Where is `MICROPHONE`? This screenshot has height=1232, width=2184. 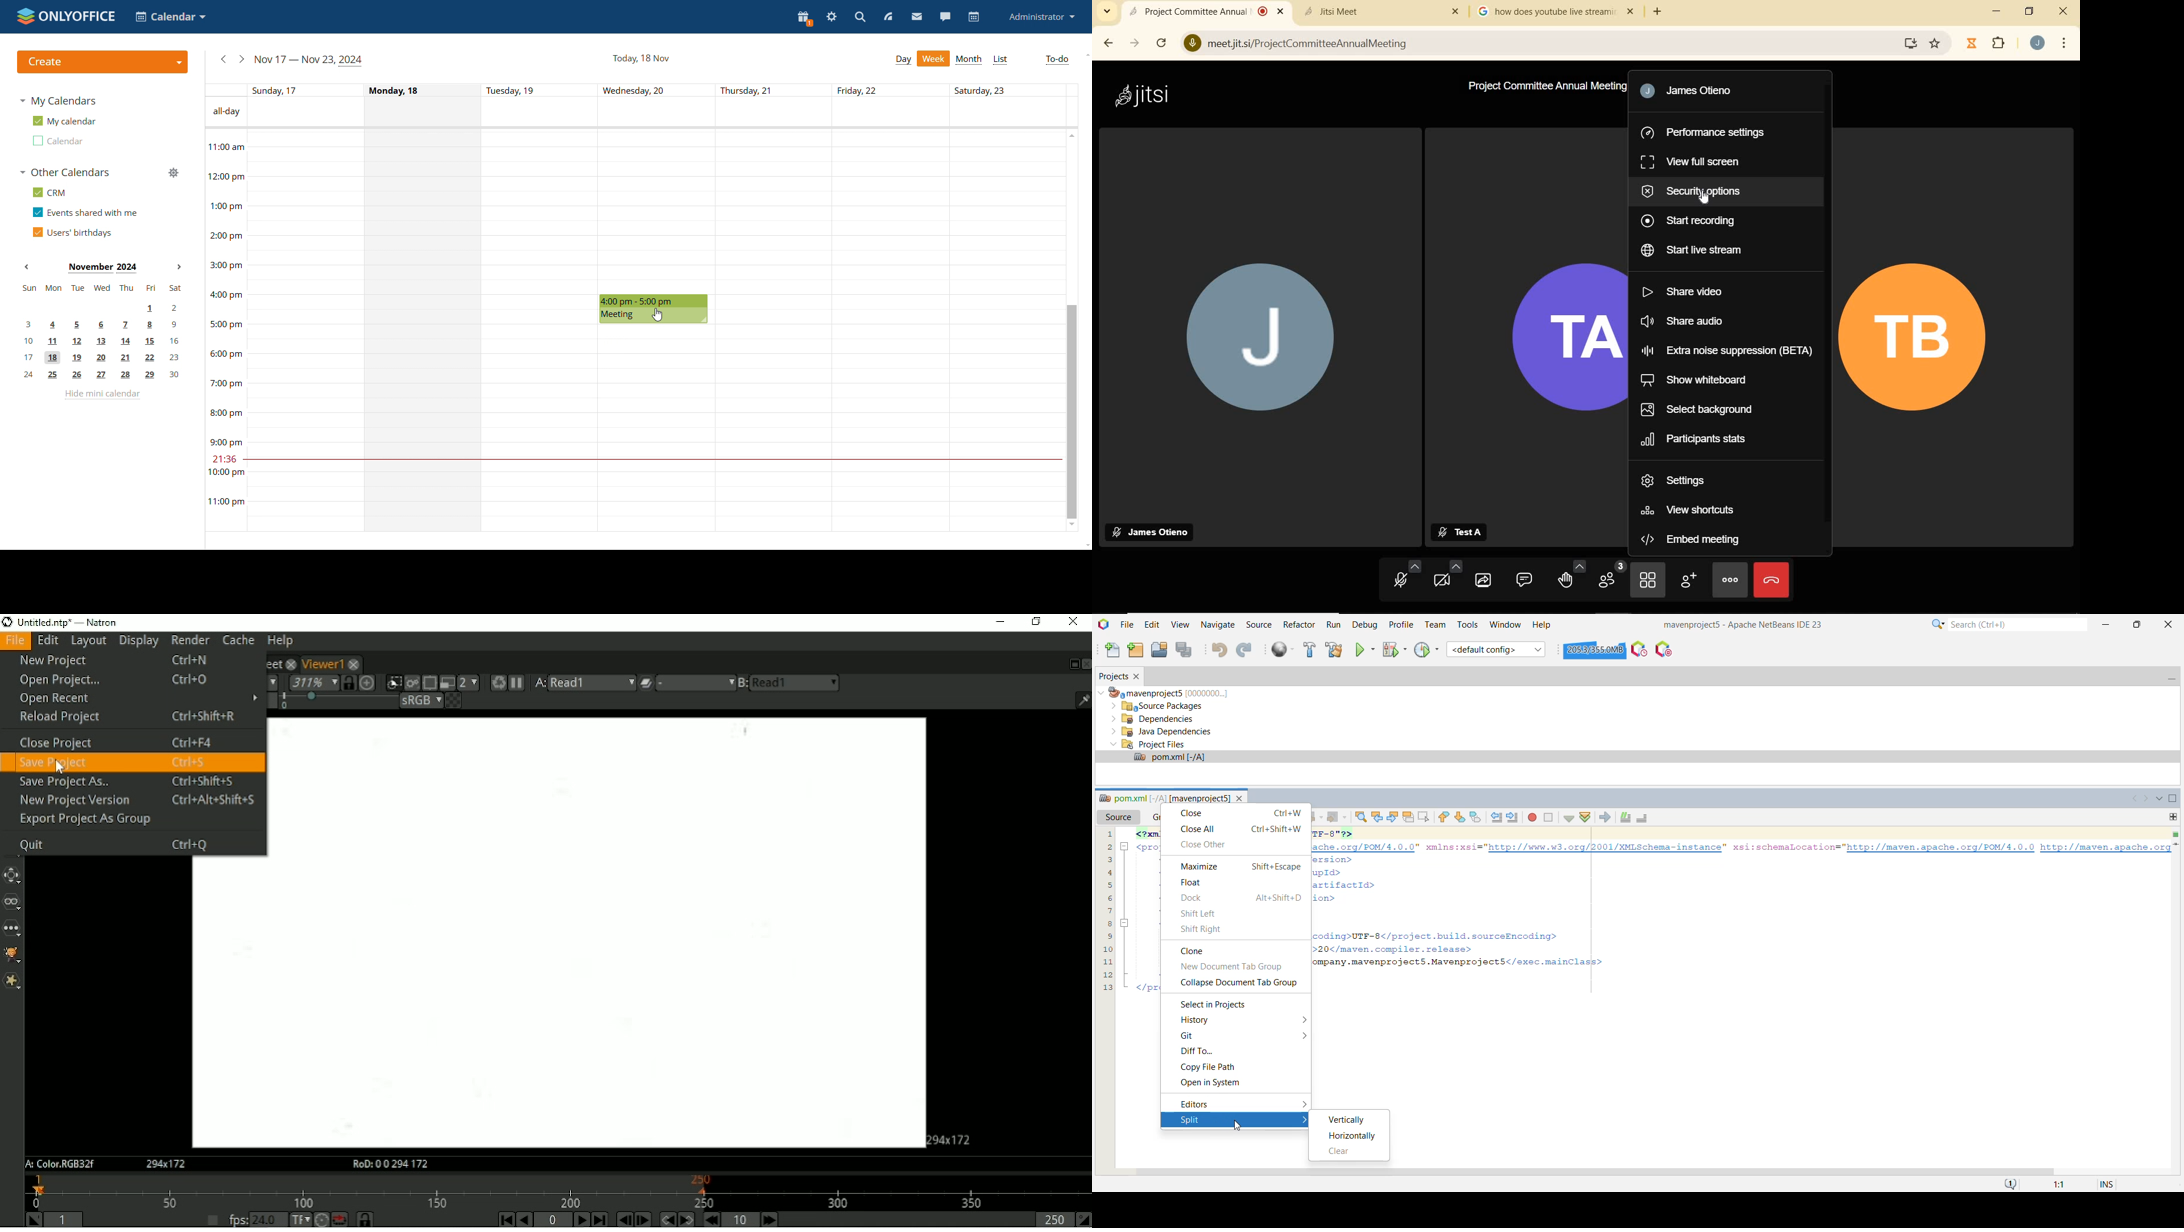
MICROPHONE is located at coordinates (1405, 578).